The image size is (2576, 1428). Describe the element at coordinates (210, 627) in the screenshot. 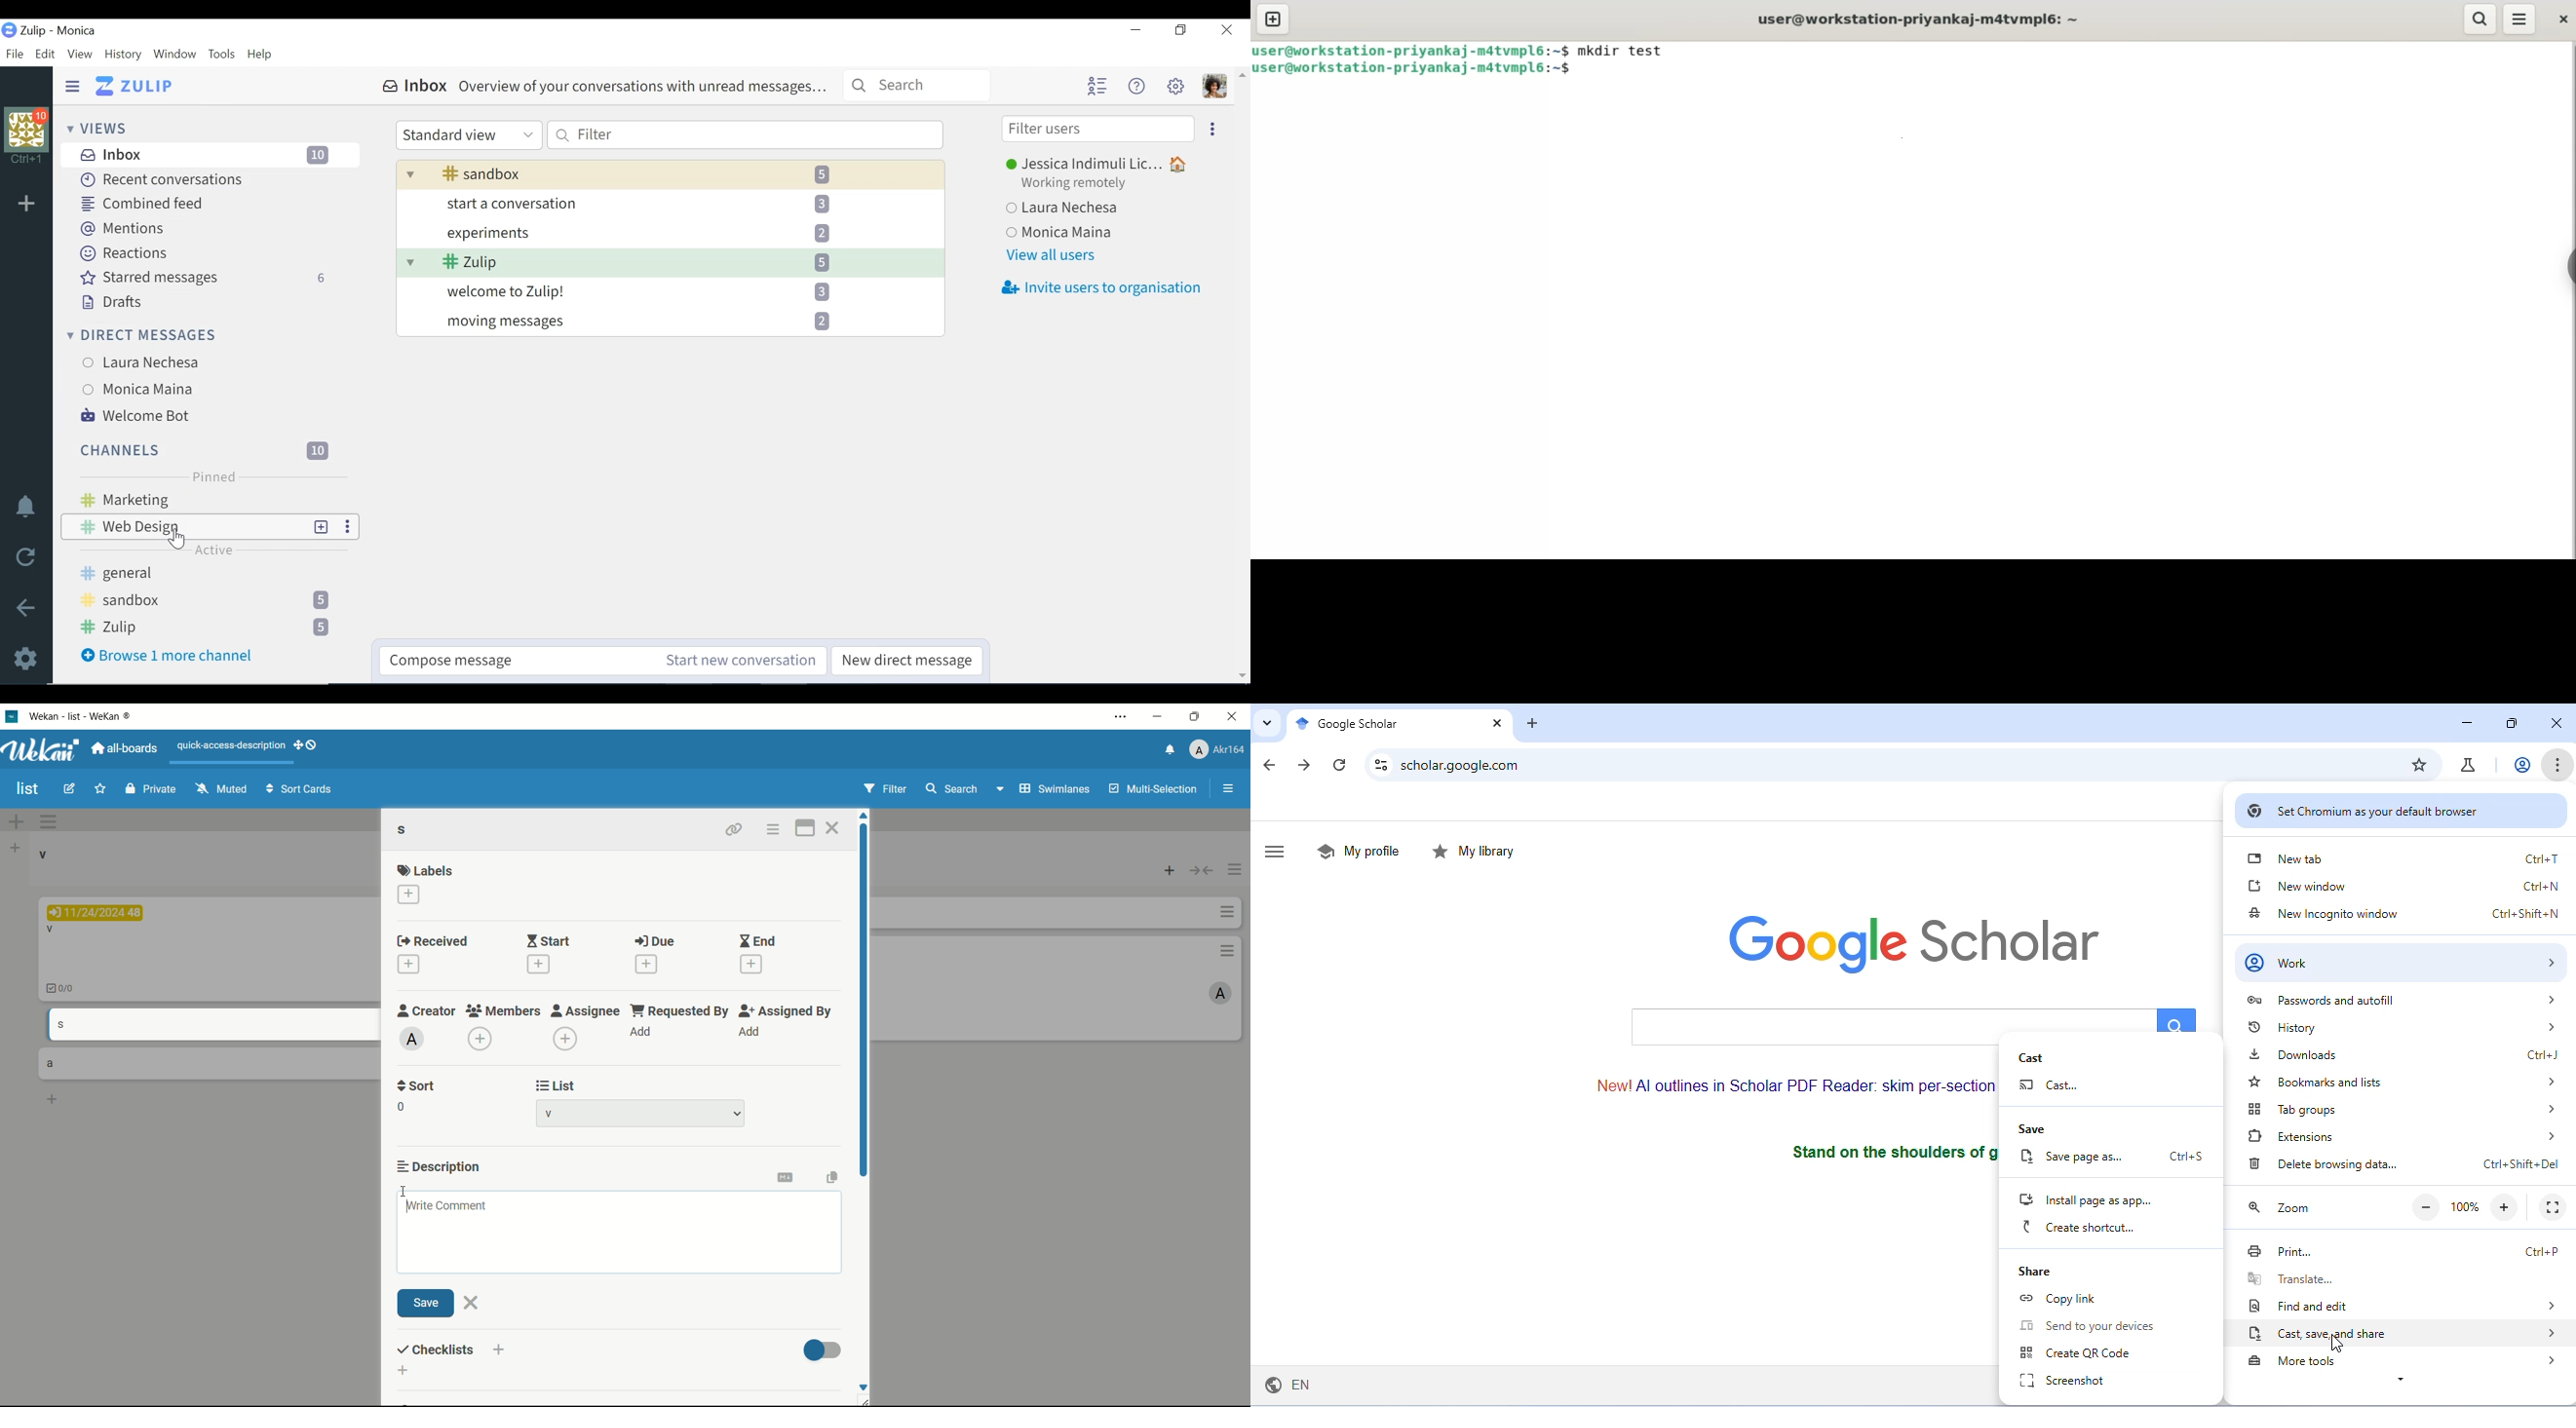

I see `Zulip channel` at that location.